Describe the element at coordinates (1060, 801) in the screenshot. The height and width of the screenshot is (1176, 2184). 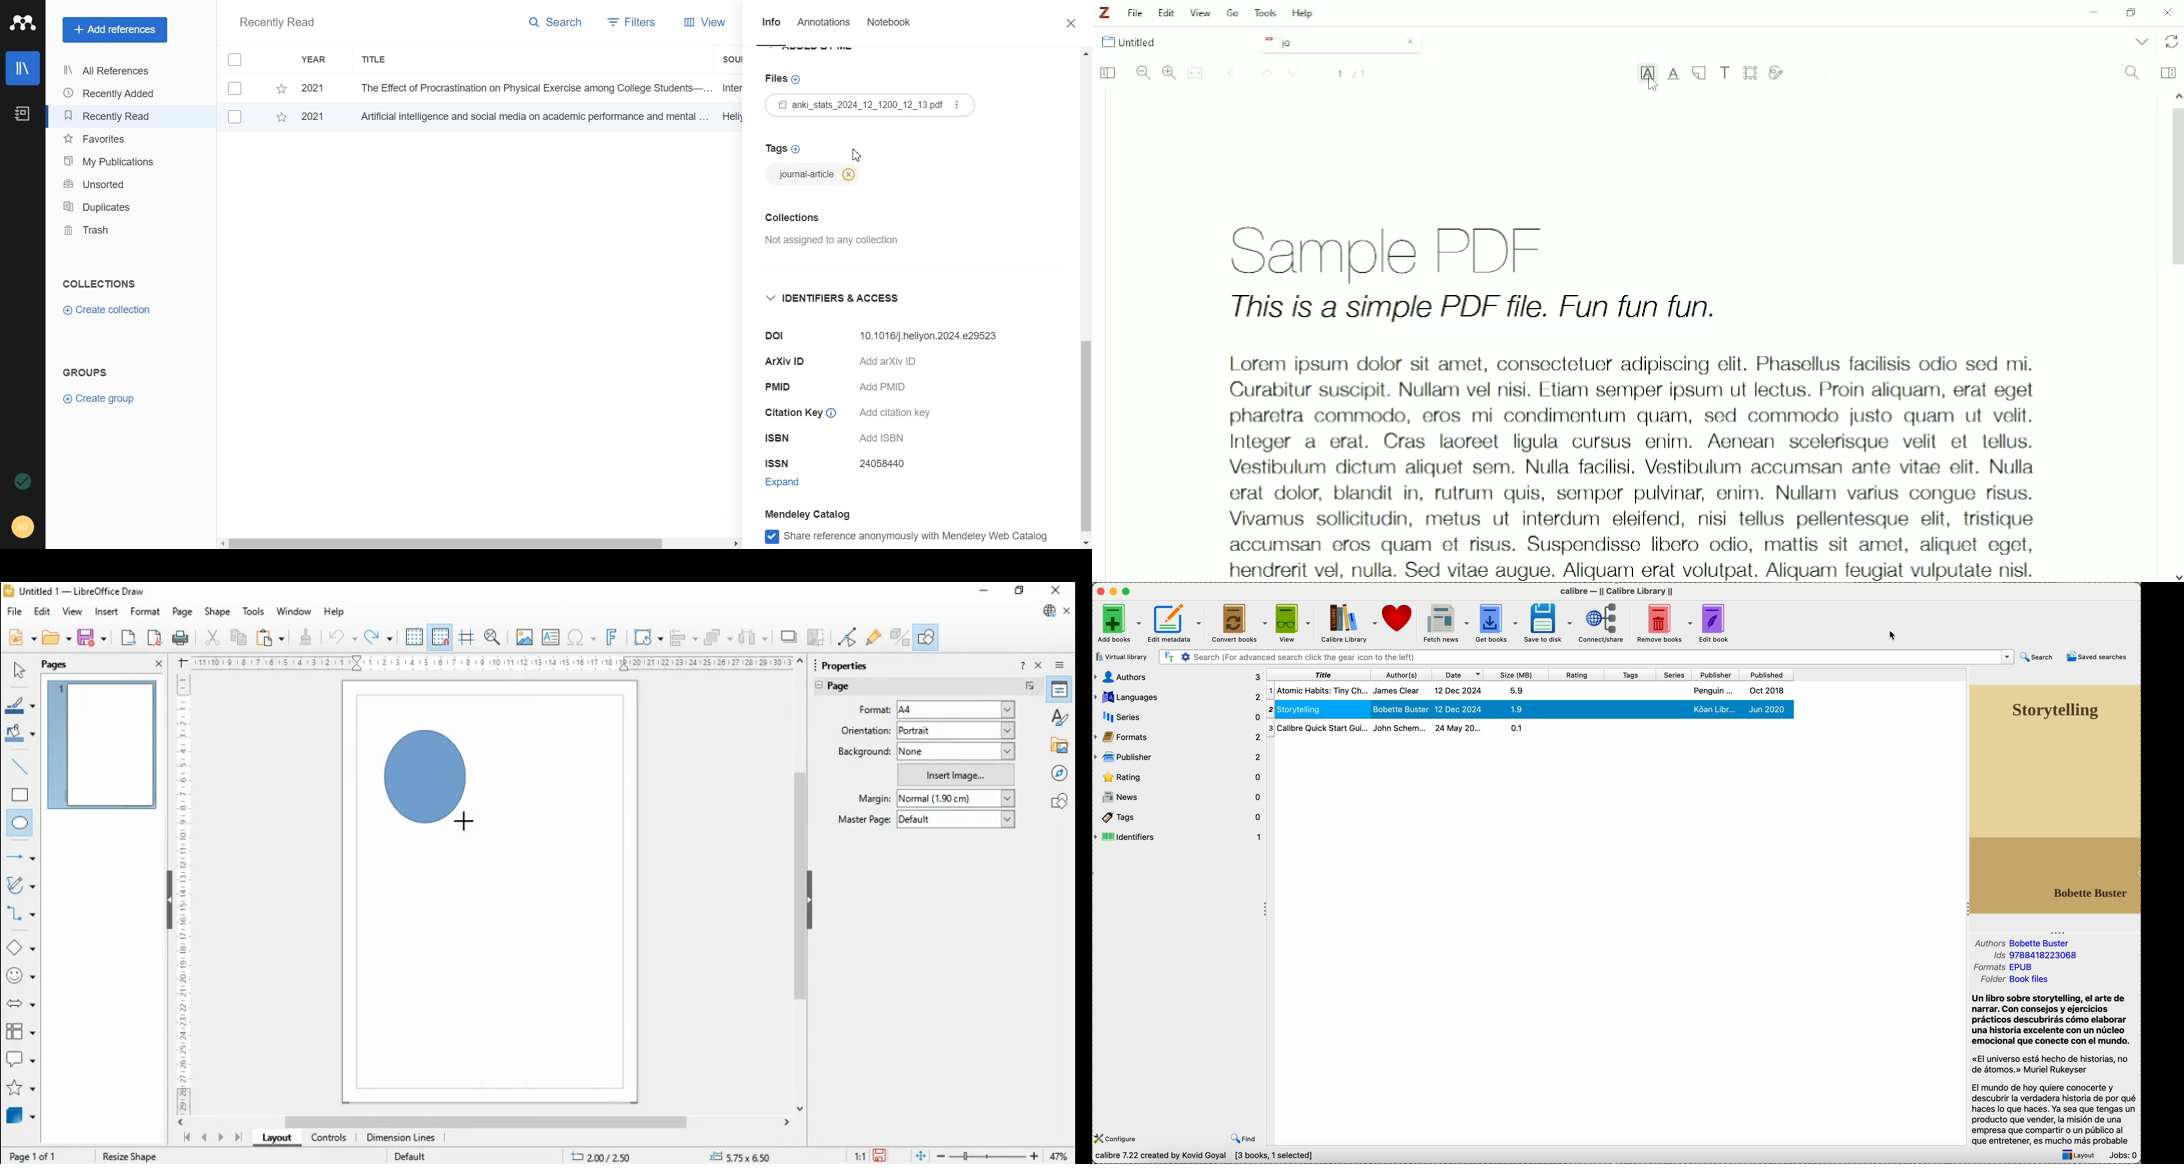
I see `shapes` at that location.